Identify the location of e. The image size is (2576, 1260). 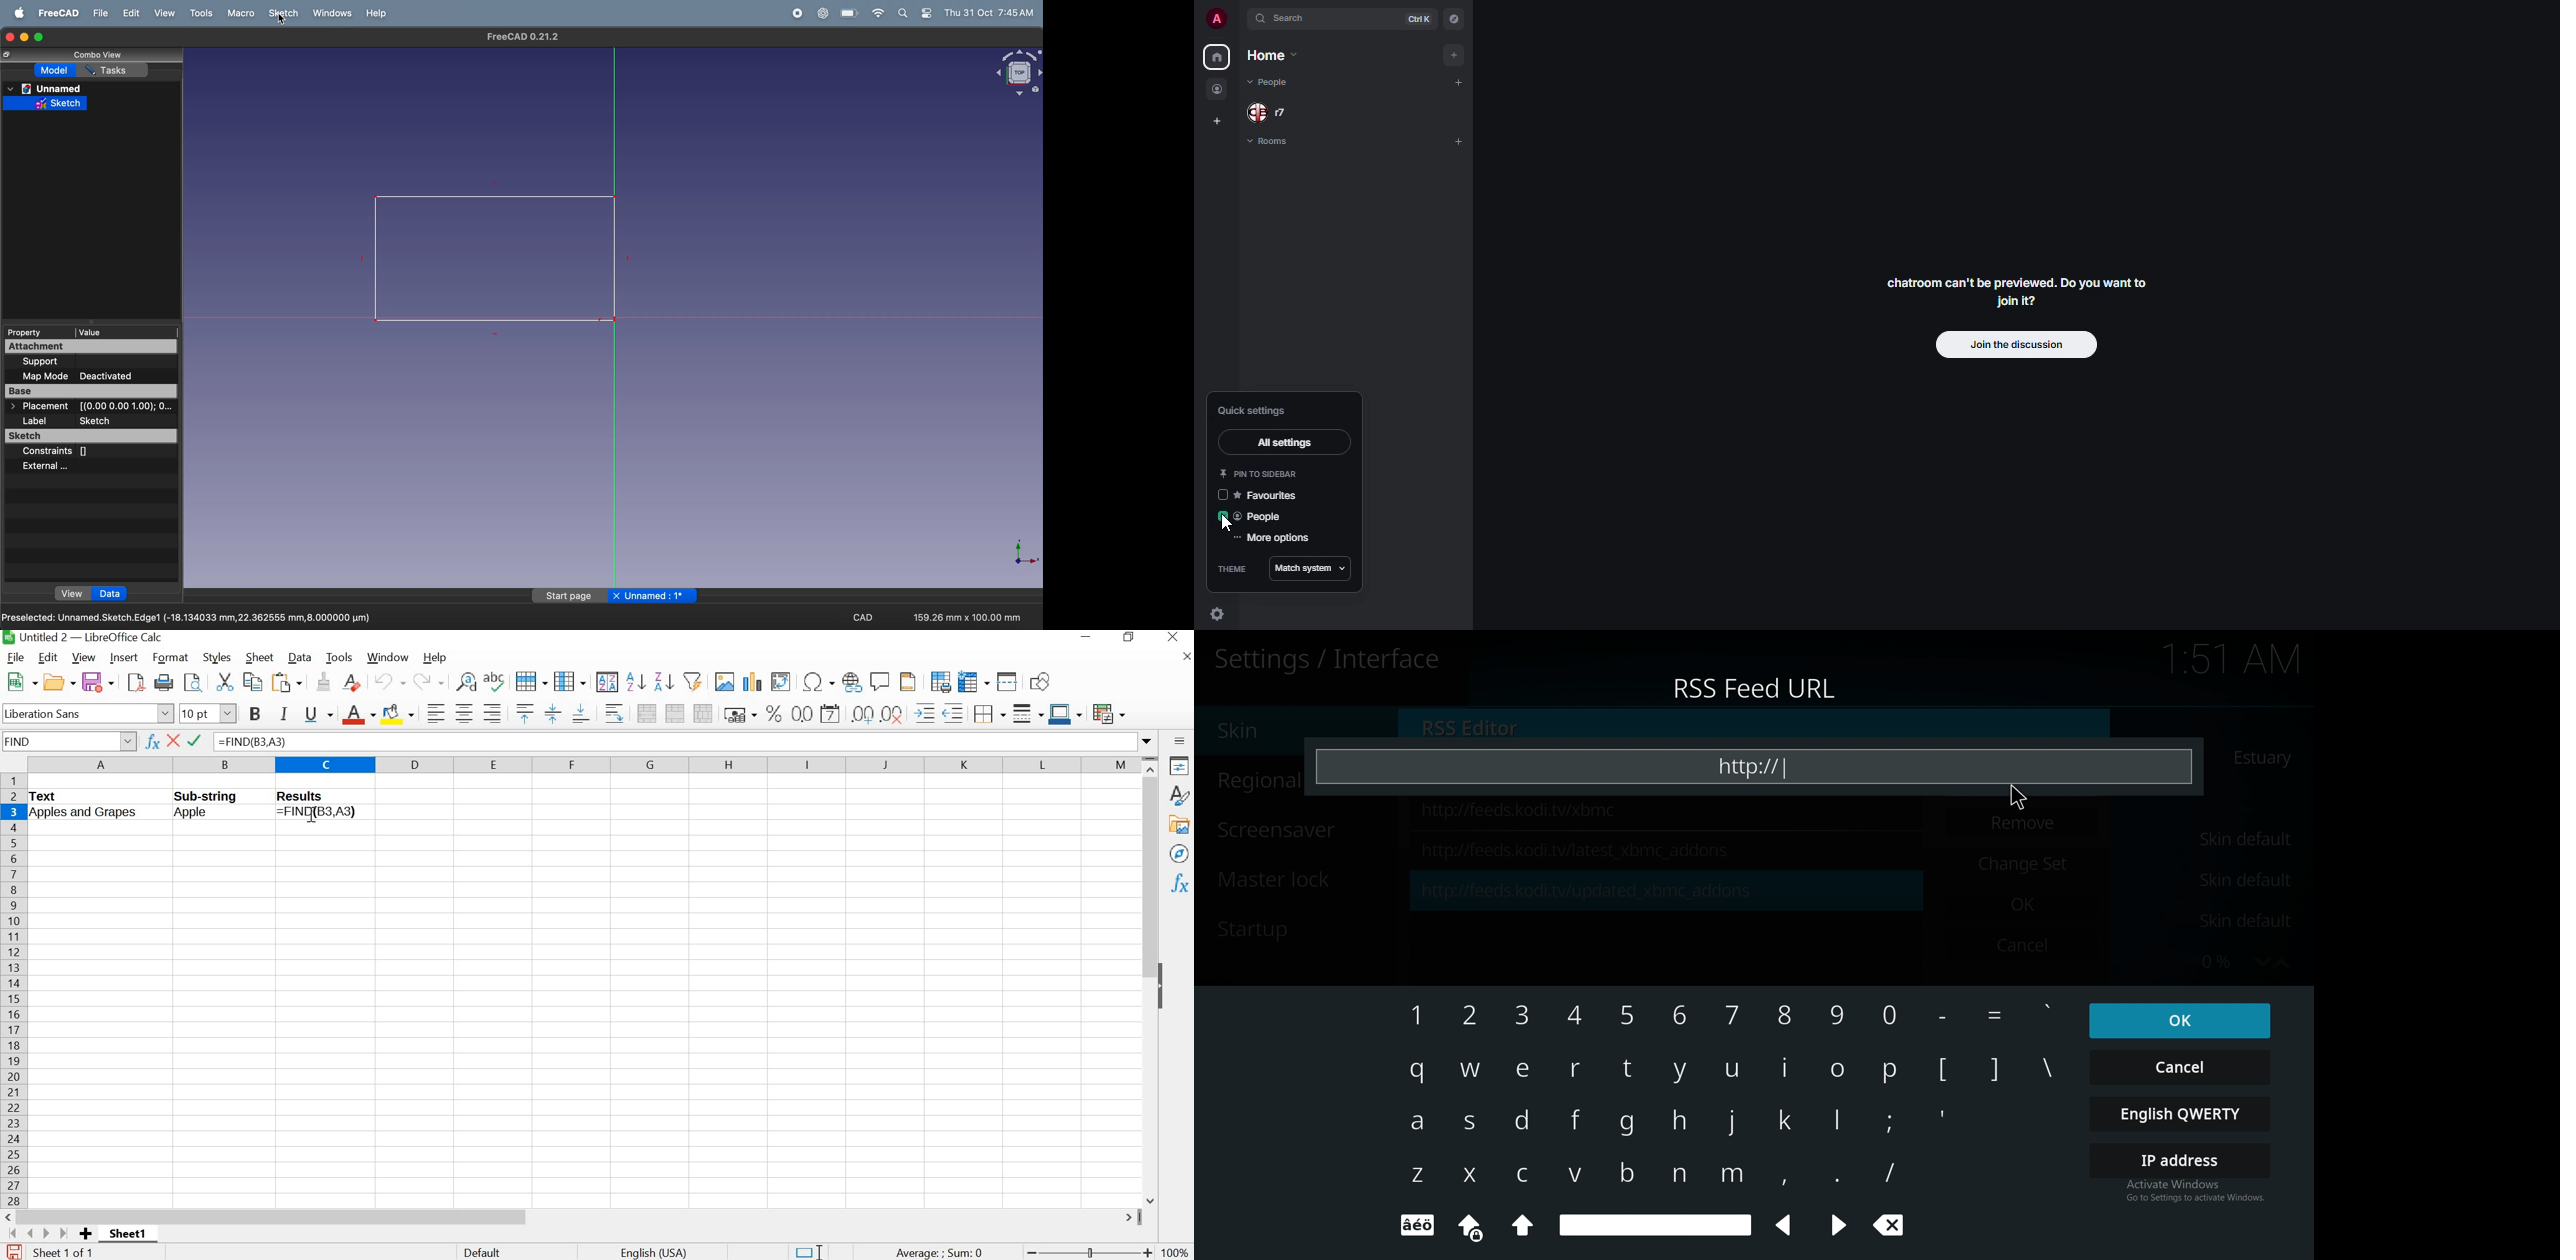
(1529, 1070).